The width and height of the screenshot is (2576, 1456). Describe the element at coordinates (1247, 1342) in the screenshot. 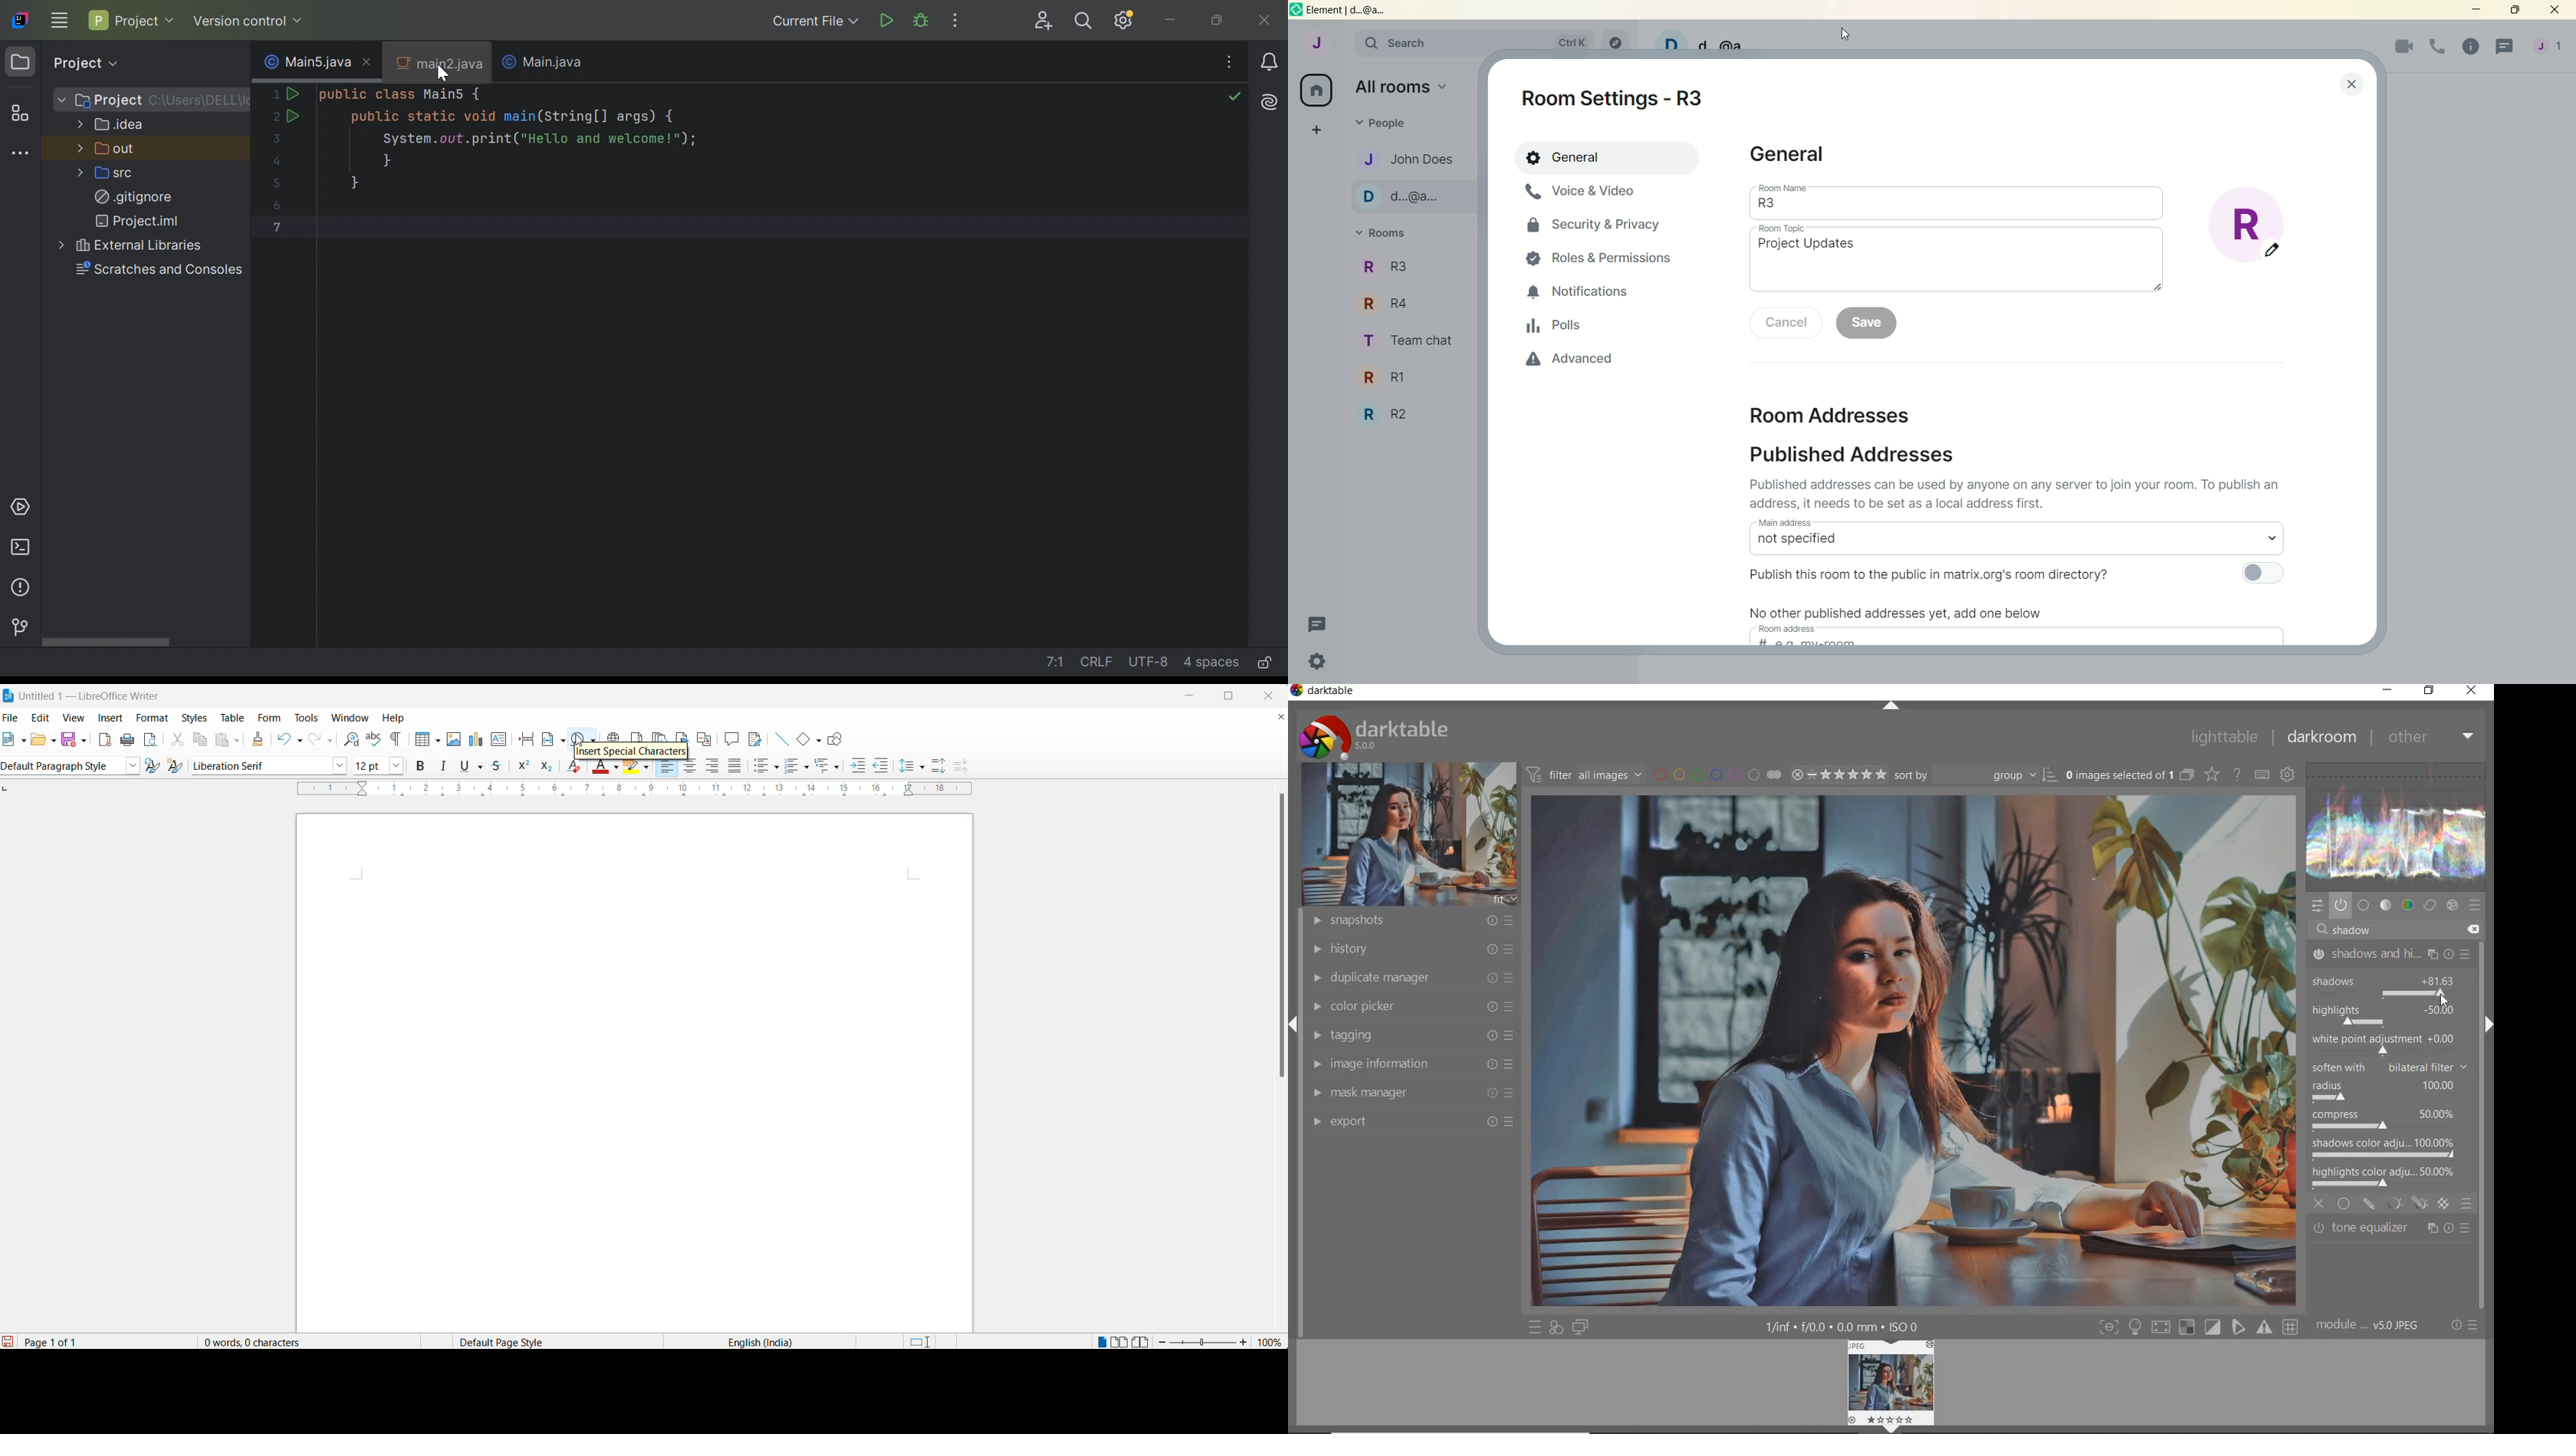

I see `zoom increase` at that location.